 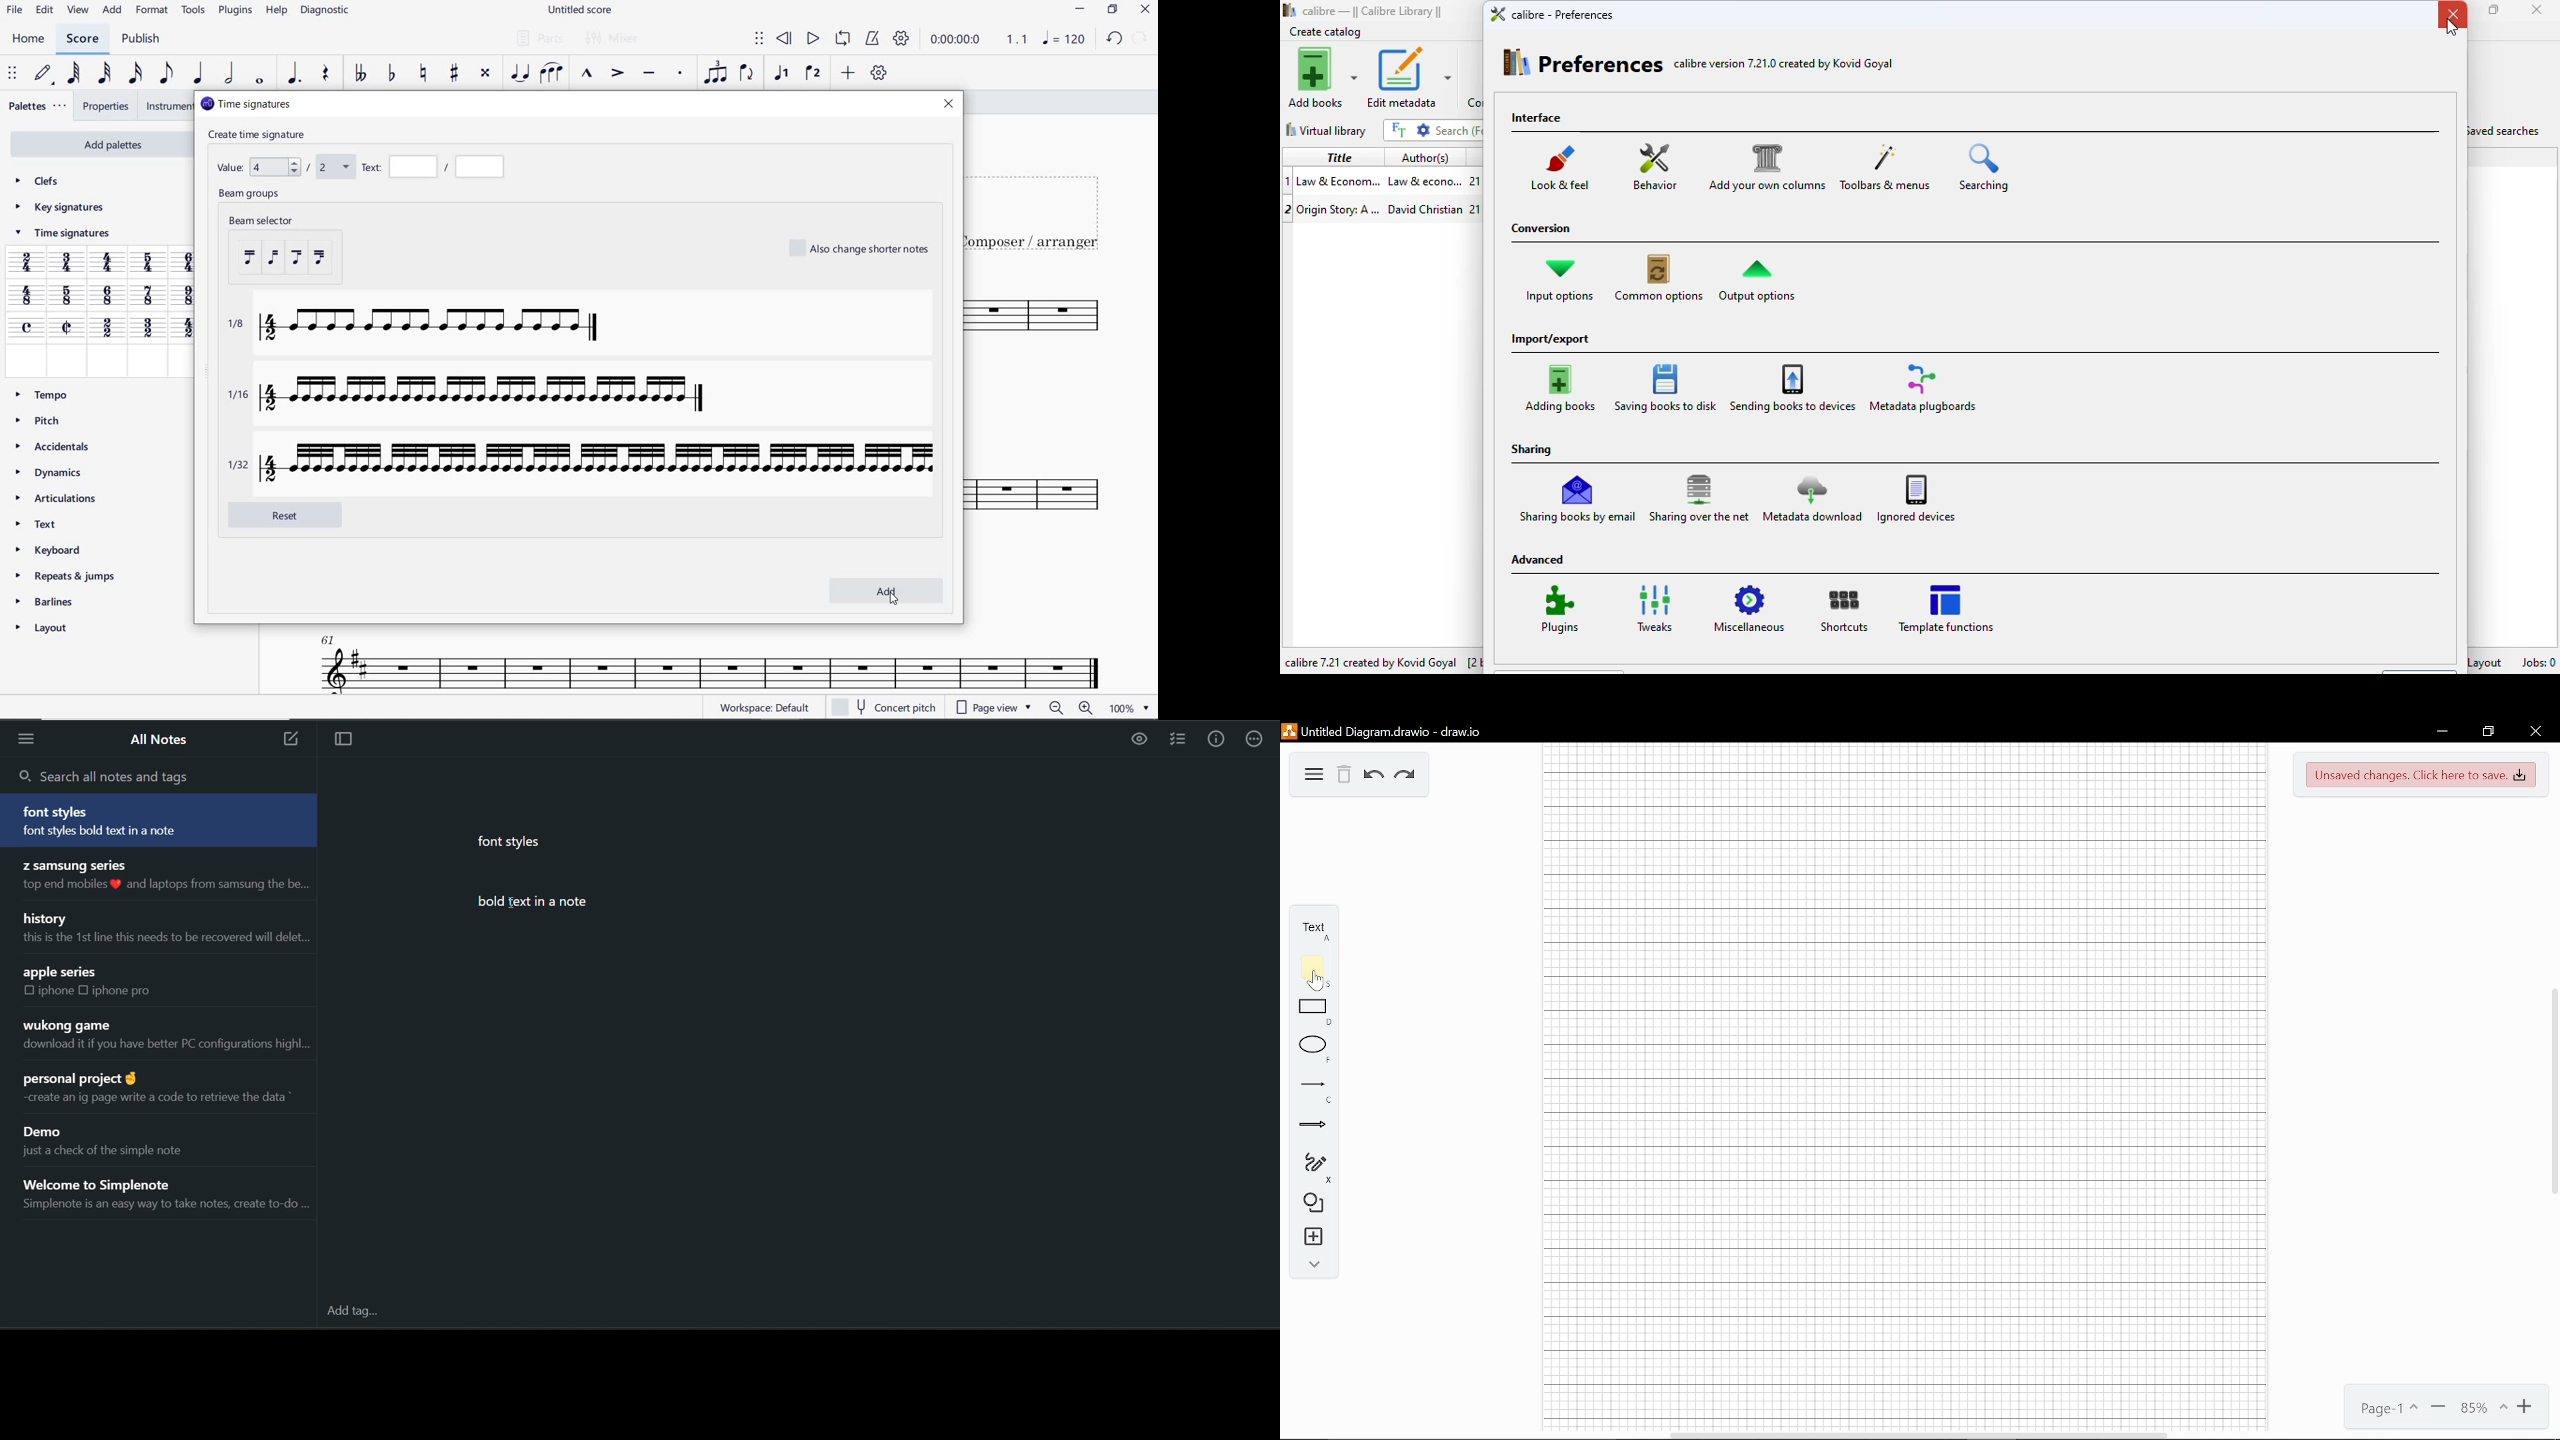 What do you see at coordinates (47, 917) in the screenshot?
I see `history` at bounding box center [47, 917].